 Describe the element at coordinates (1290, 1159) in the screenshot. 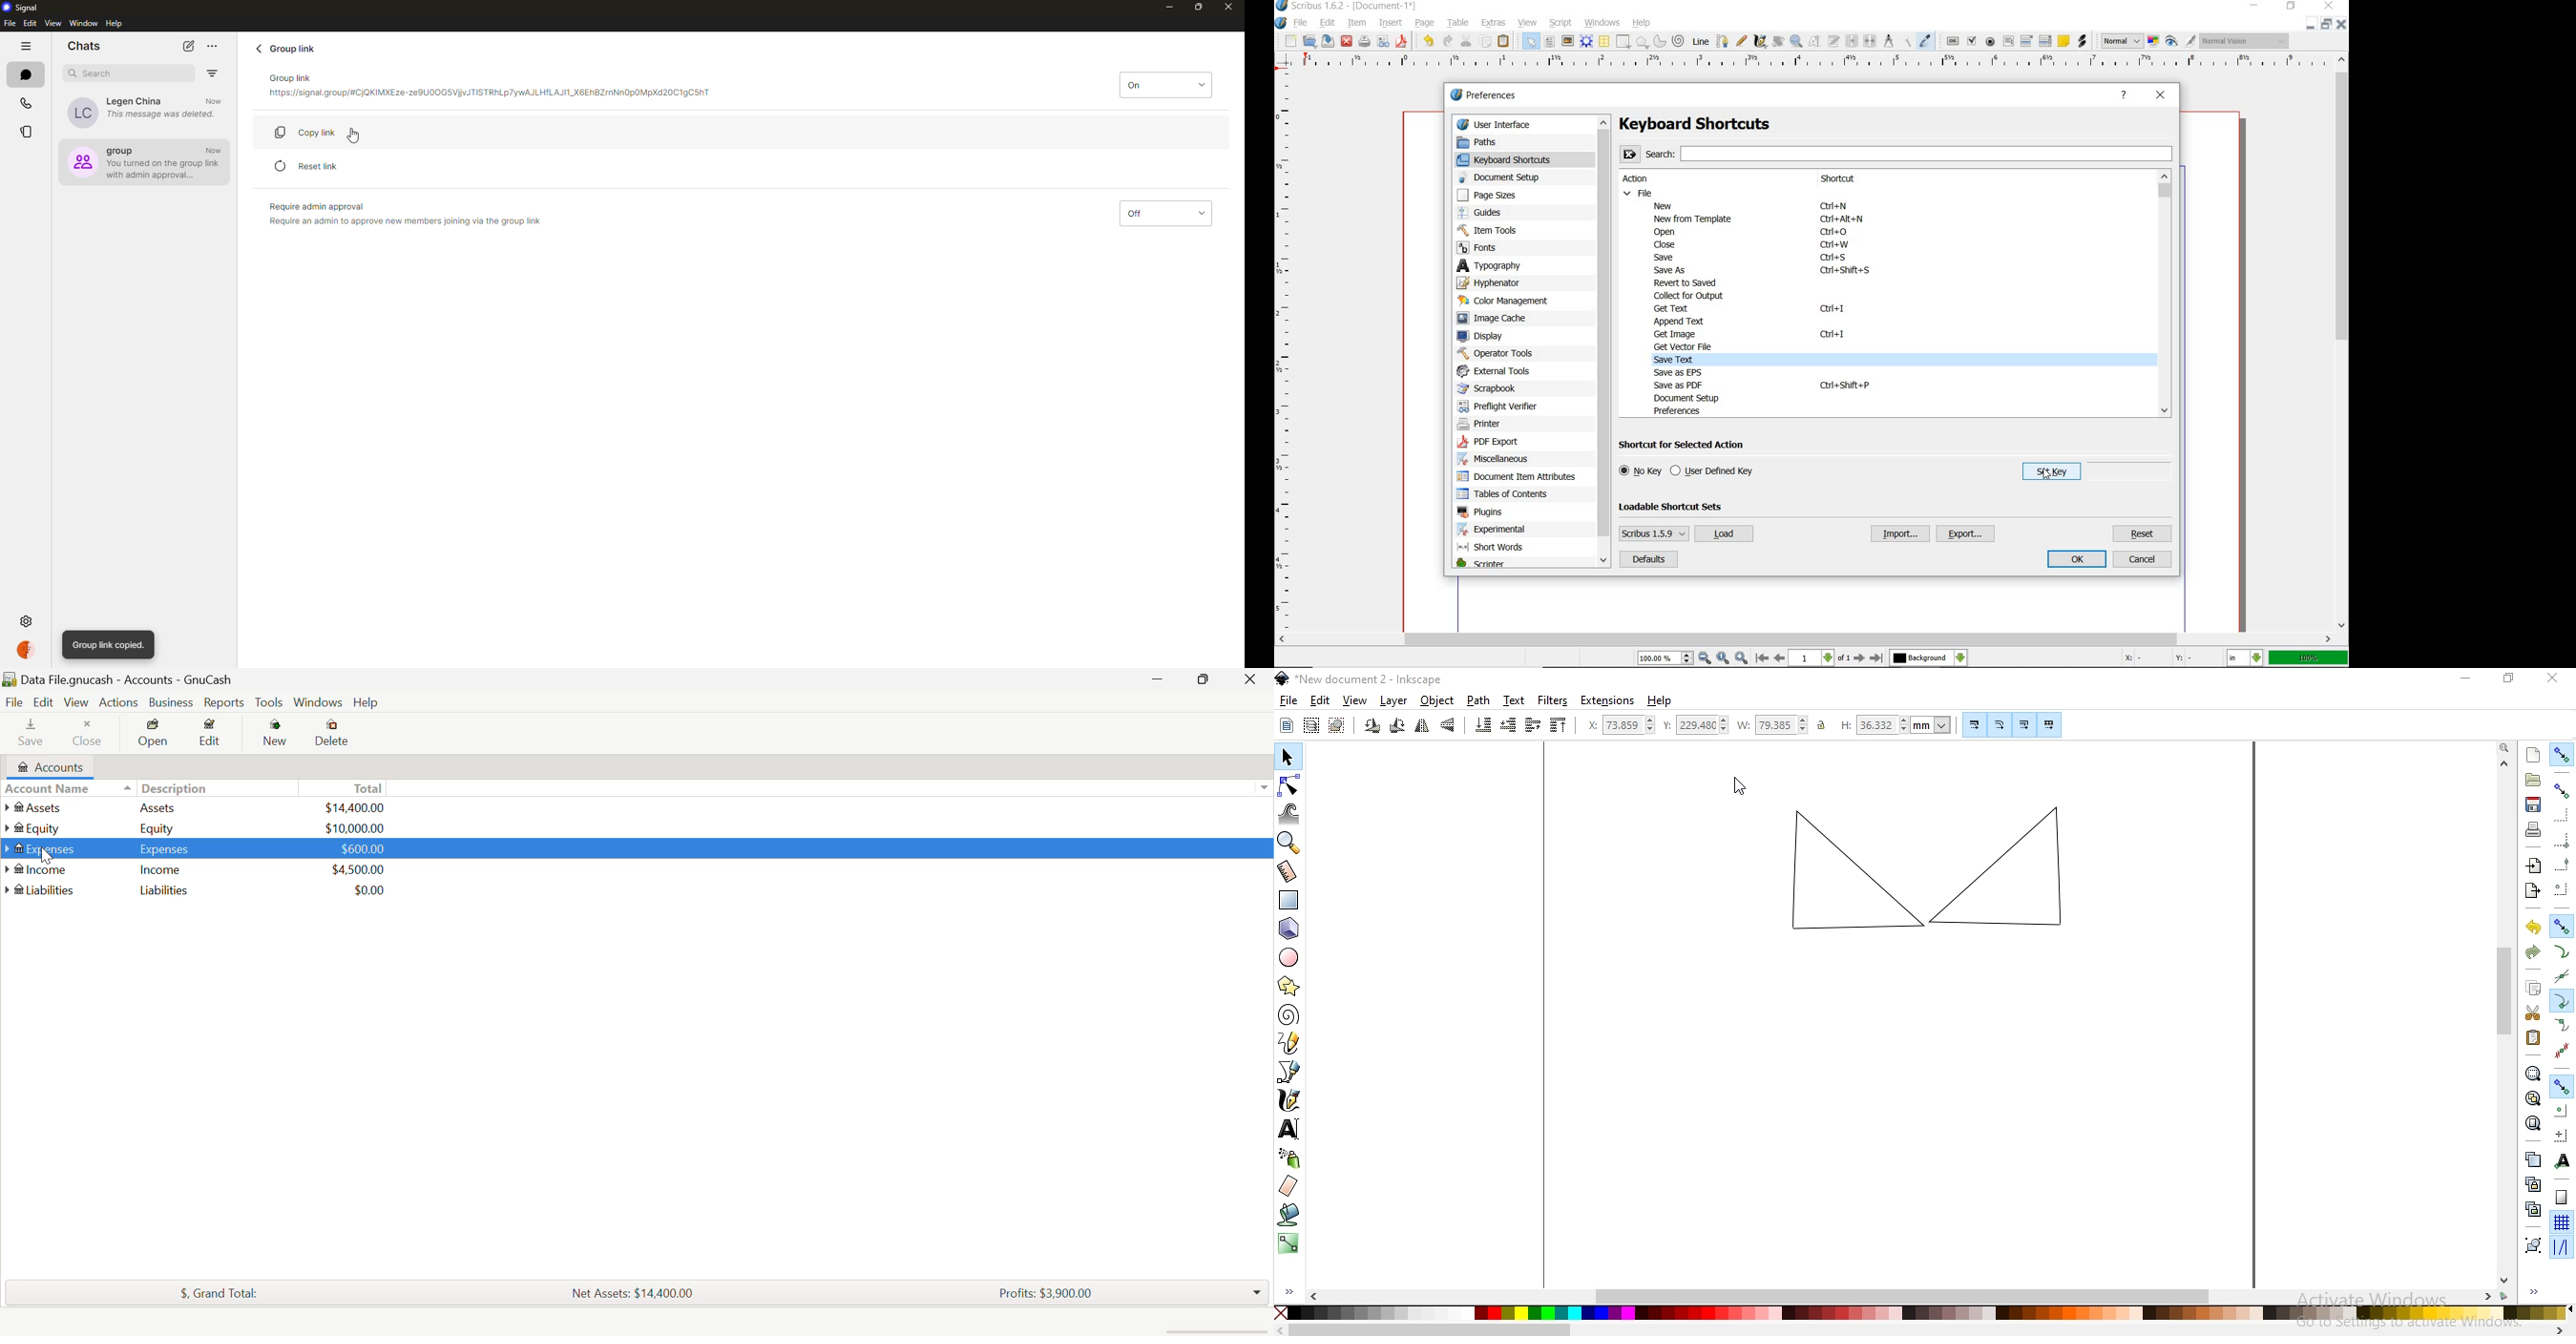

I see `spray objects by sculpting or painting` at that location.